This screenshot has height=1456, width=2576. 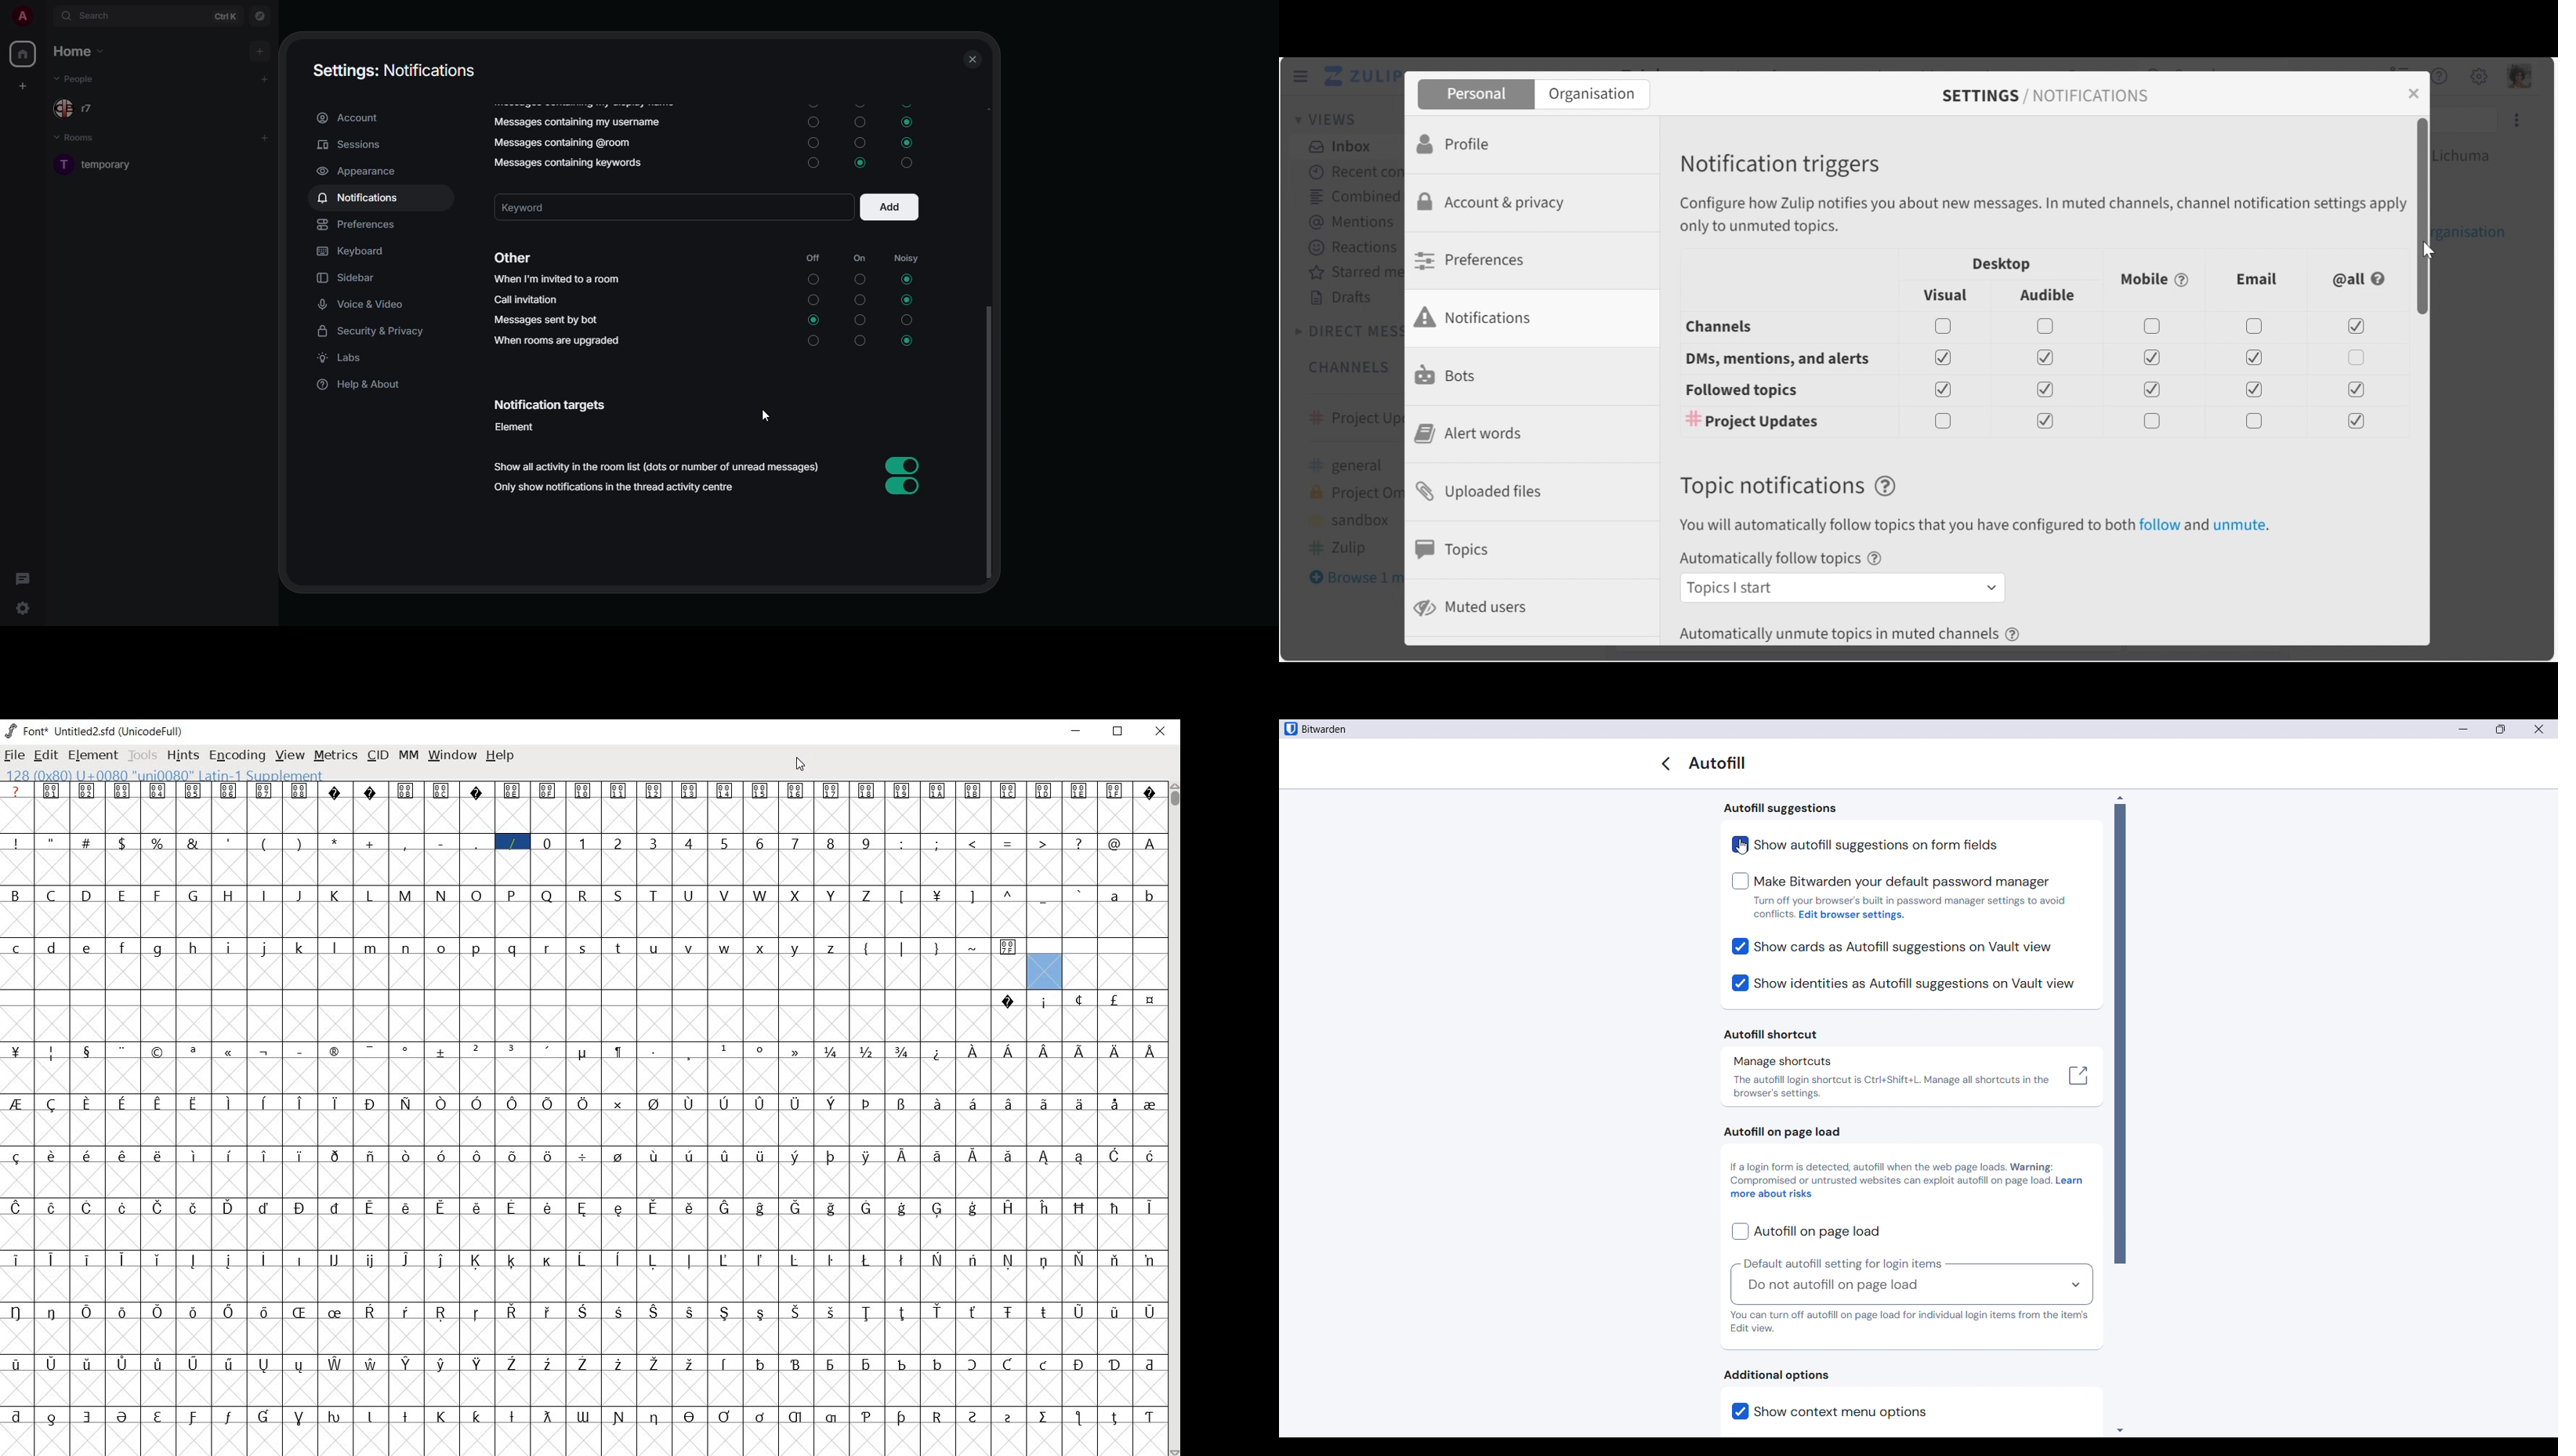 I want to click on glyph, so click(x=547, y=843).